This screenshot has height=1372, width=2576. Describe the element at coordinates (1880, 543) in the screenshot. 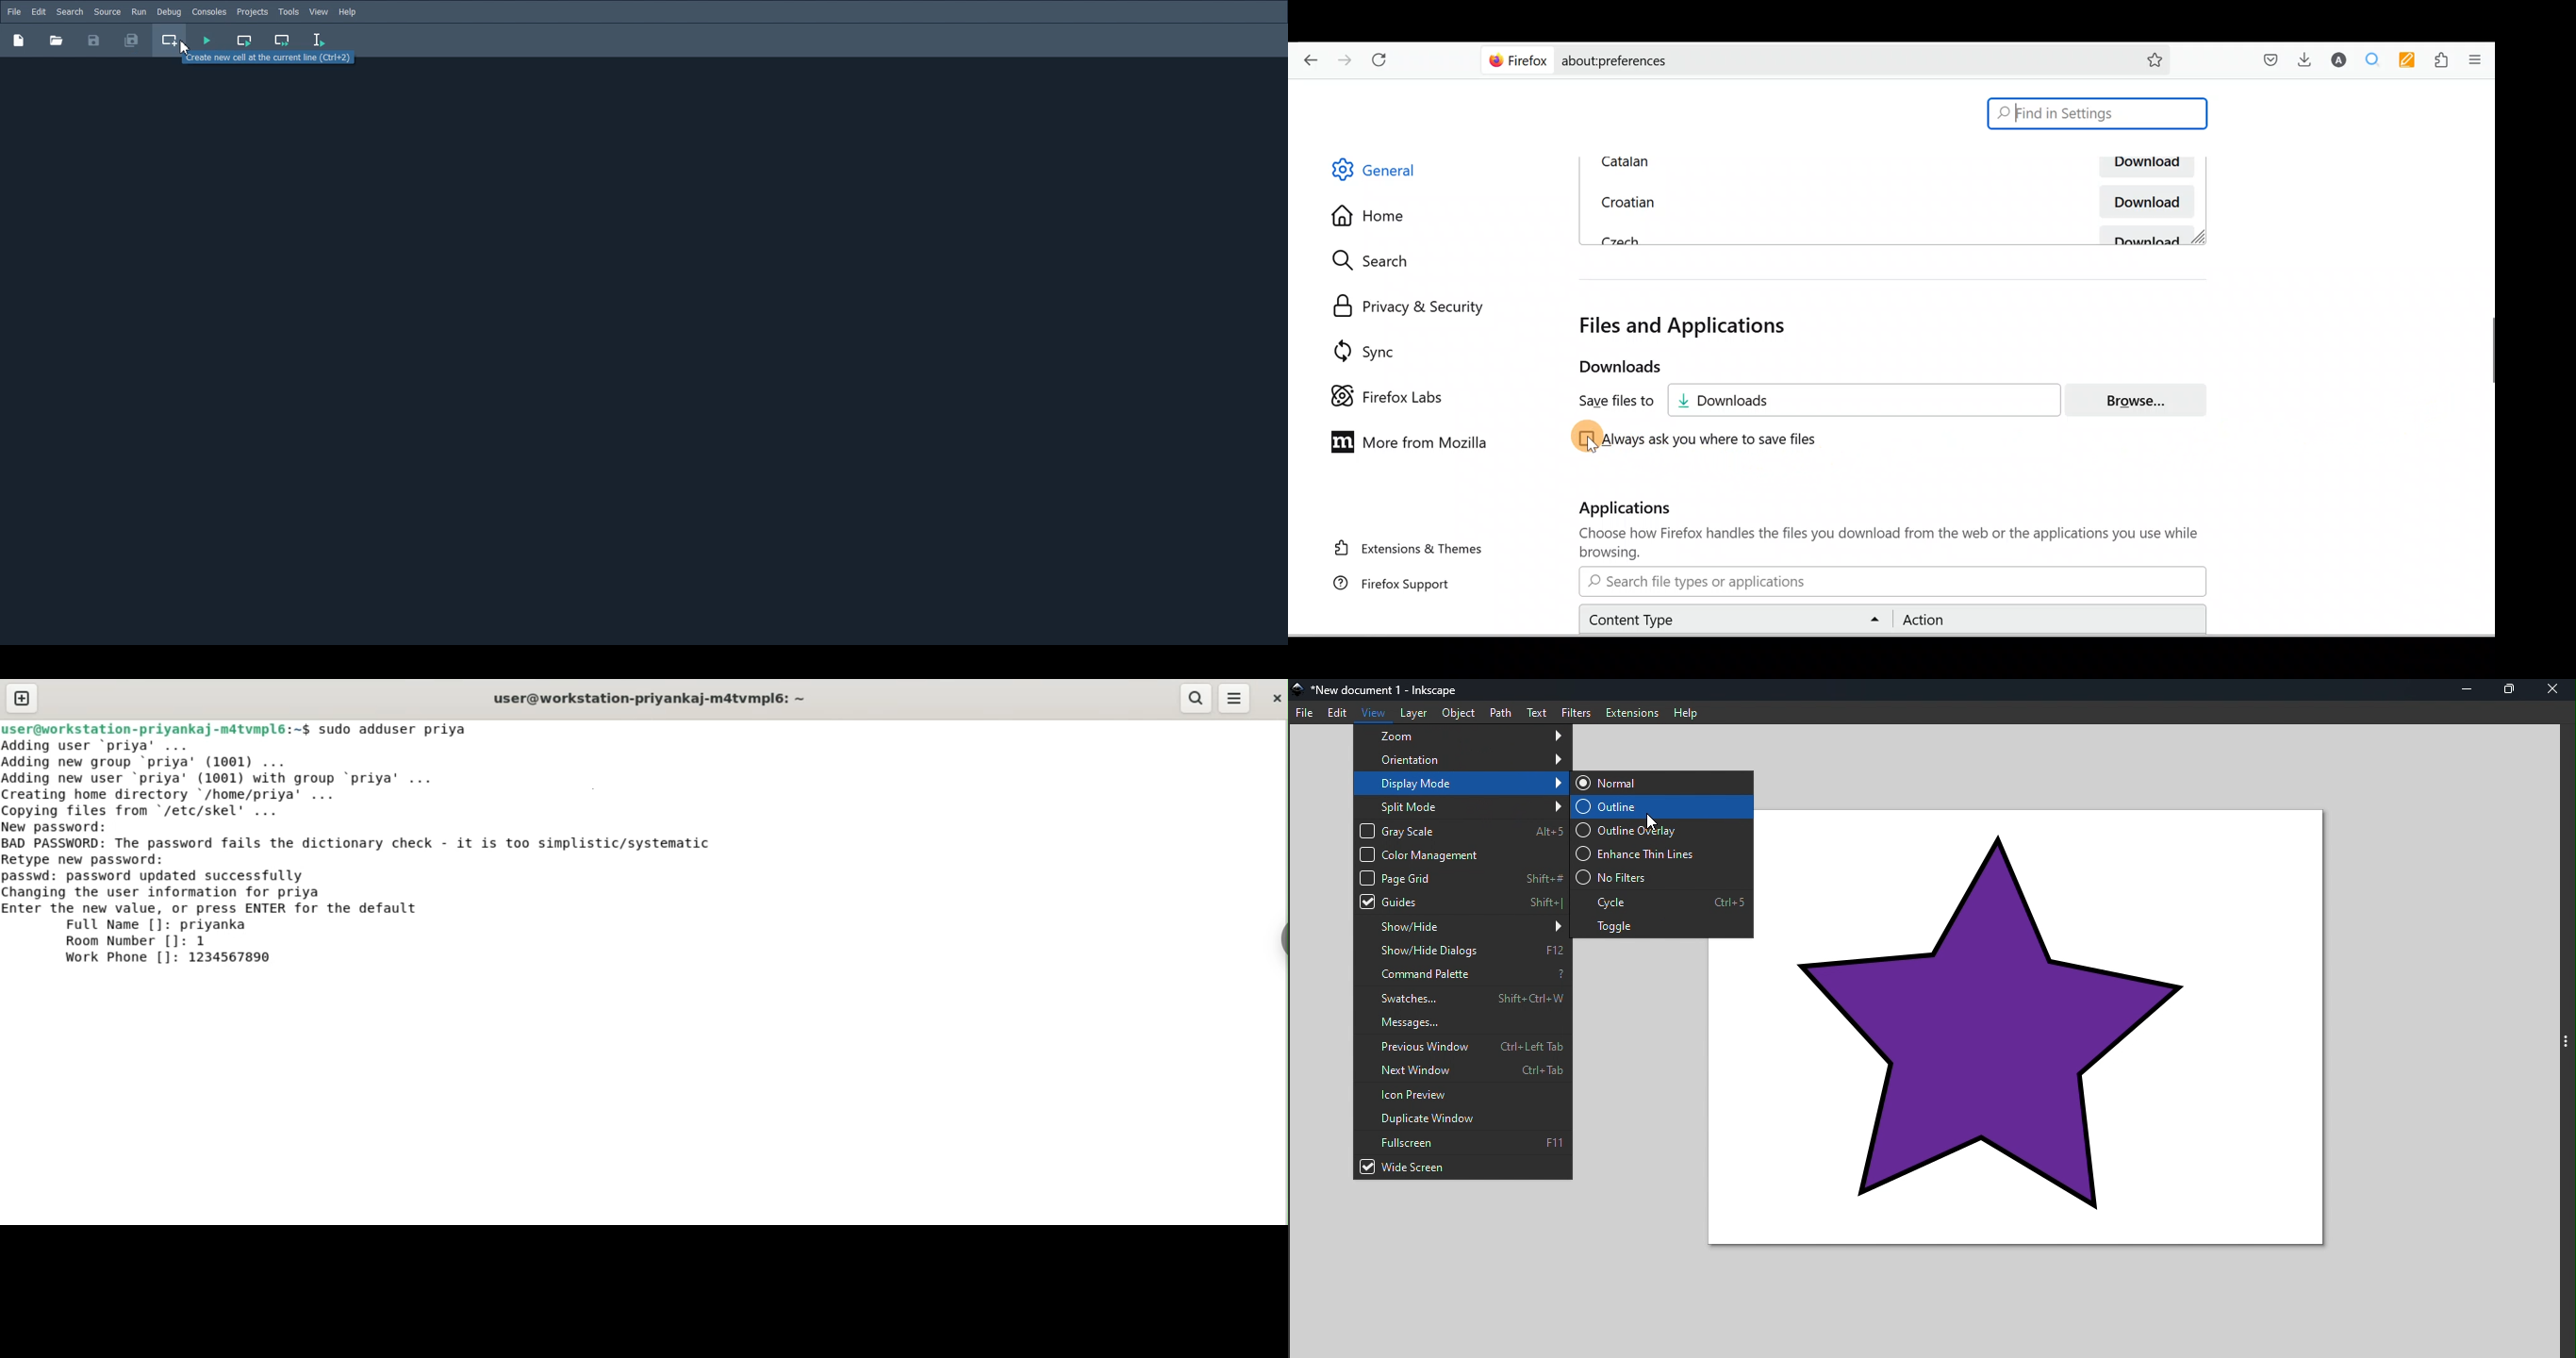

I see `Choose how Firefox handles the files you download from the web or the applications you use while browsing.` at that location.